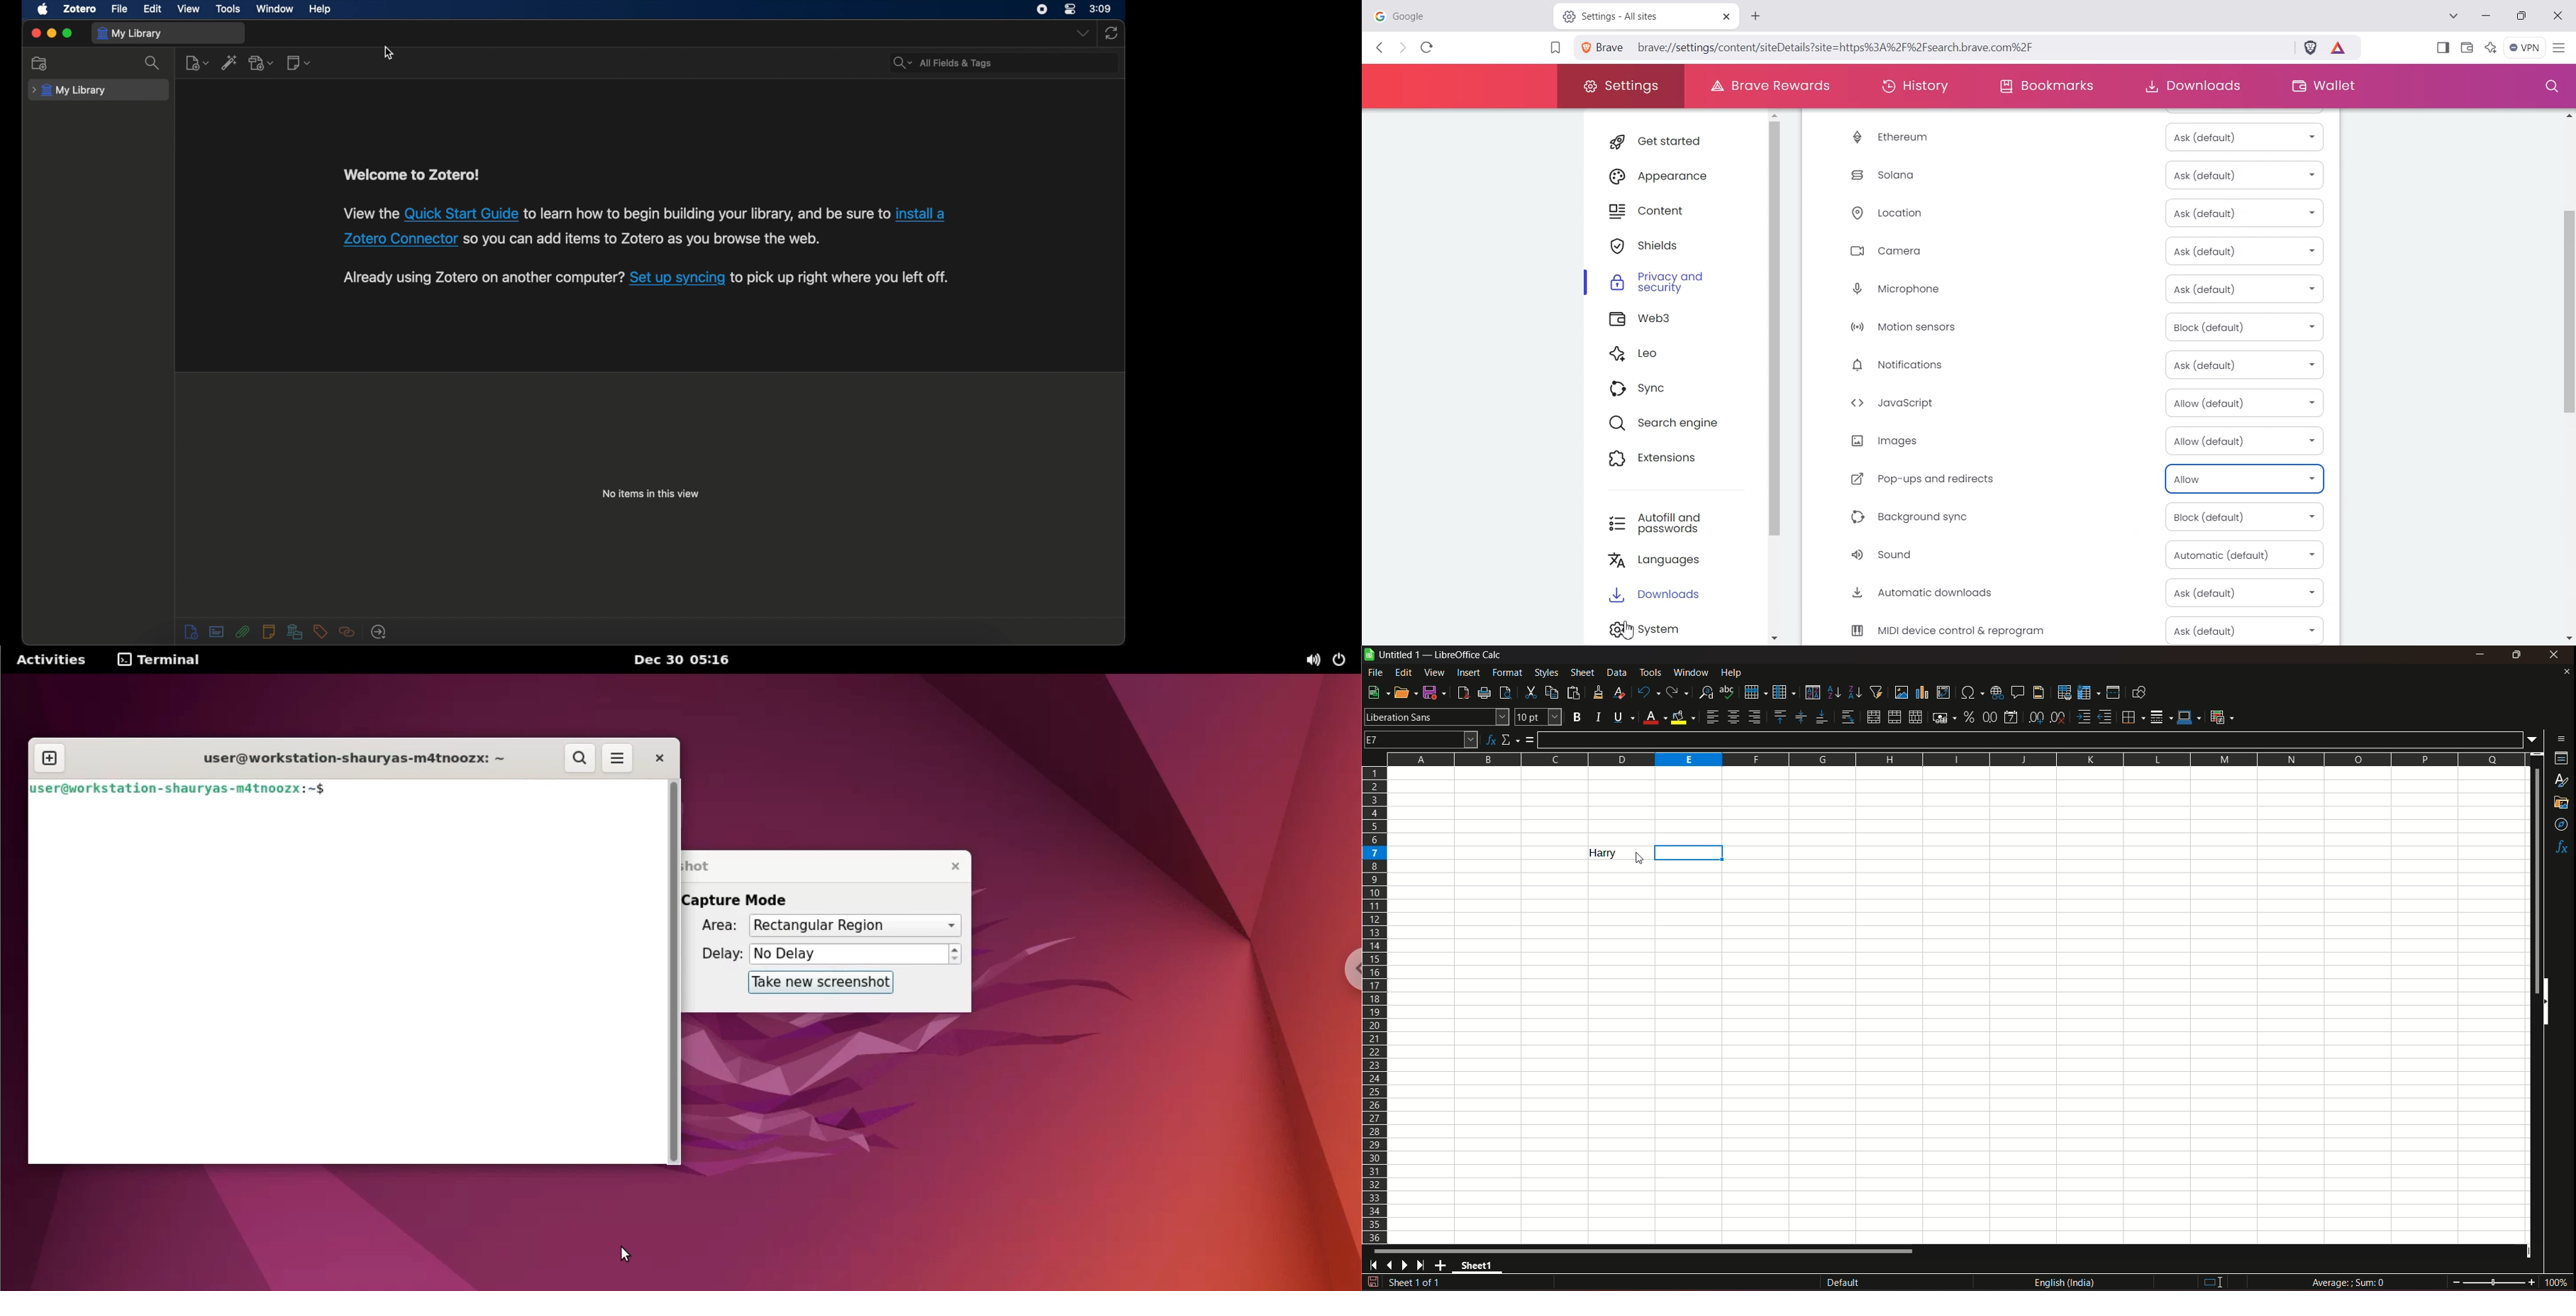  What do you see at coordinates (1655, 718) in the screenshot?
I see `font color` at bounding box center [1655, 718].